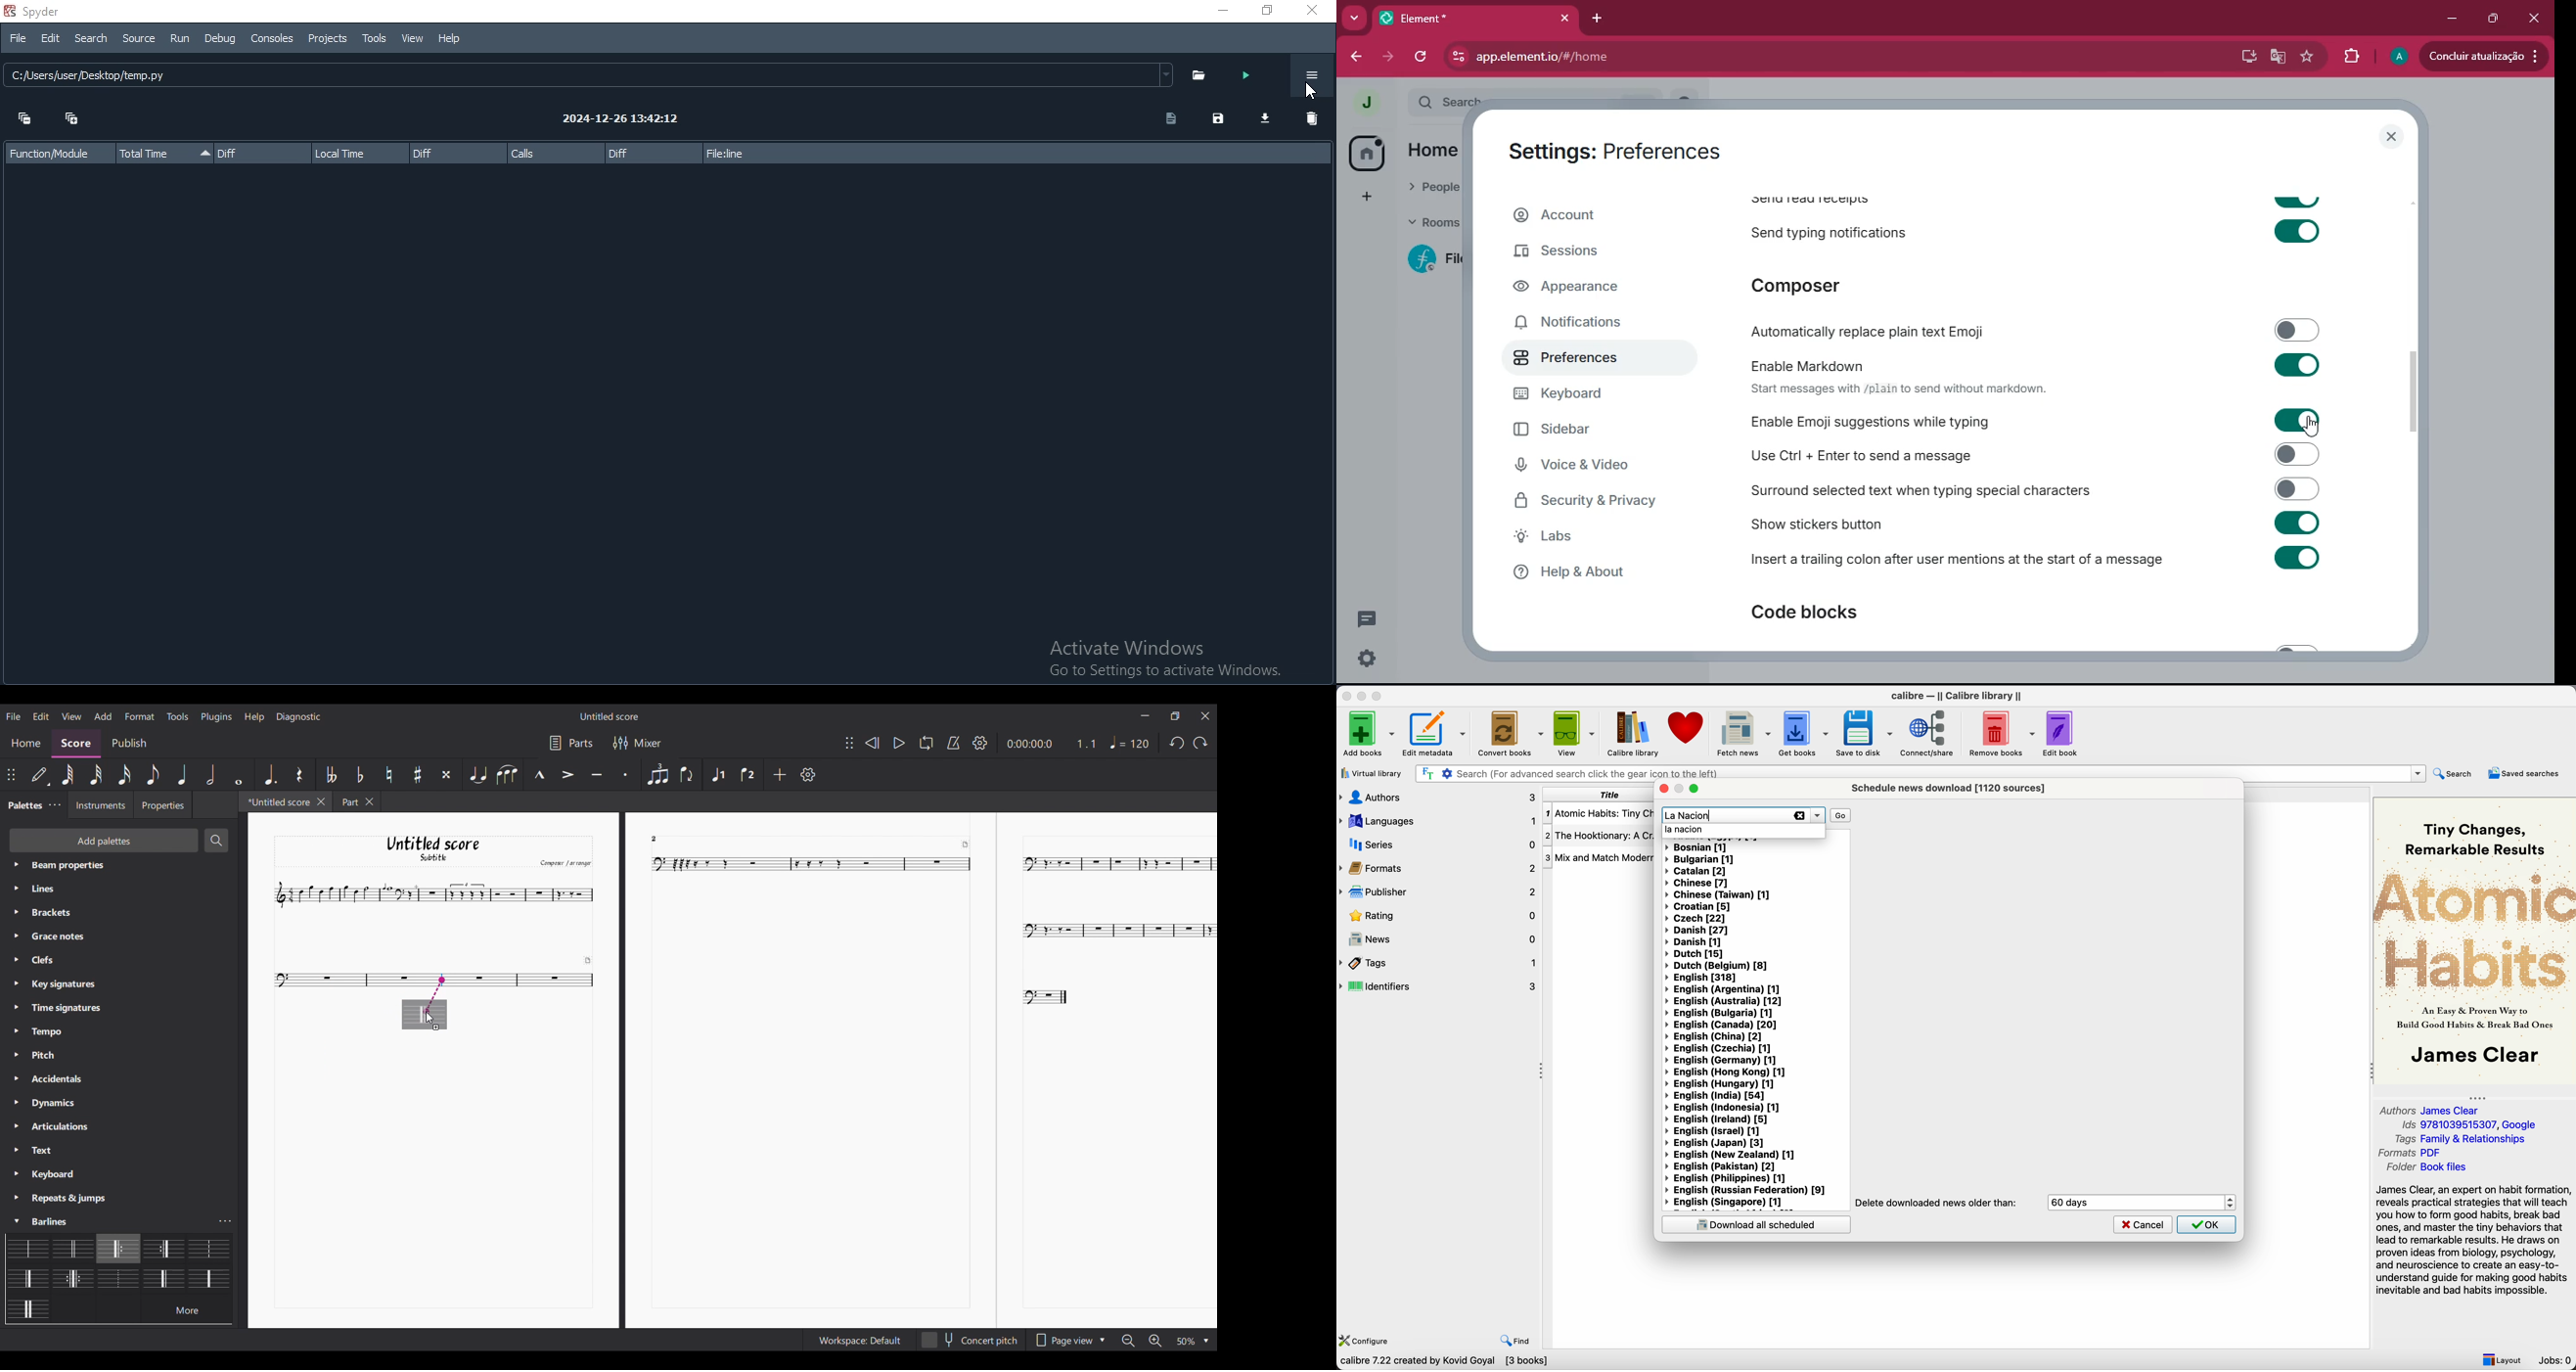 This screenshot has width=2576, height=1372. What do you see at coordinates (1216, 12) in the screenshot?
I see `Minimise` at bounding box center [1216, 12].